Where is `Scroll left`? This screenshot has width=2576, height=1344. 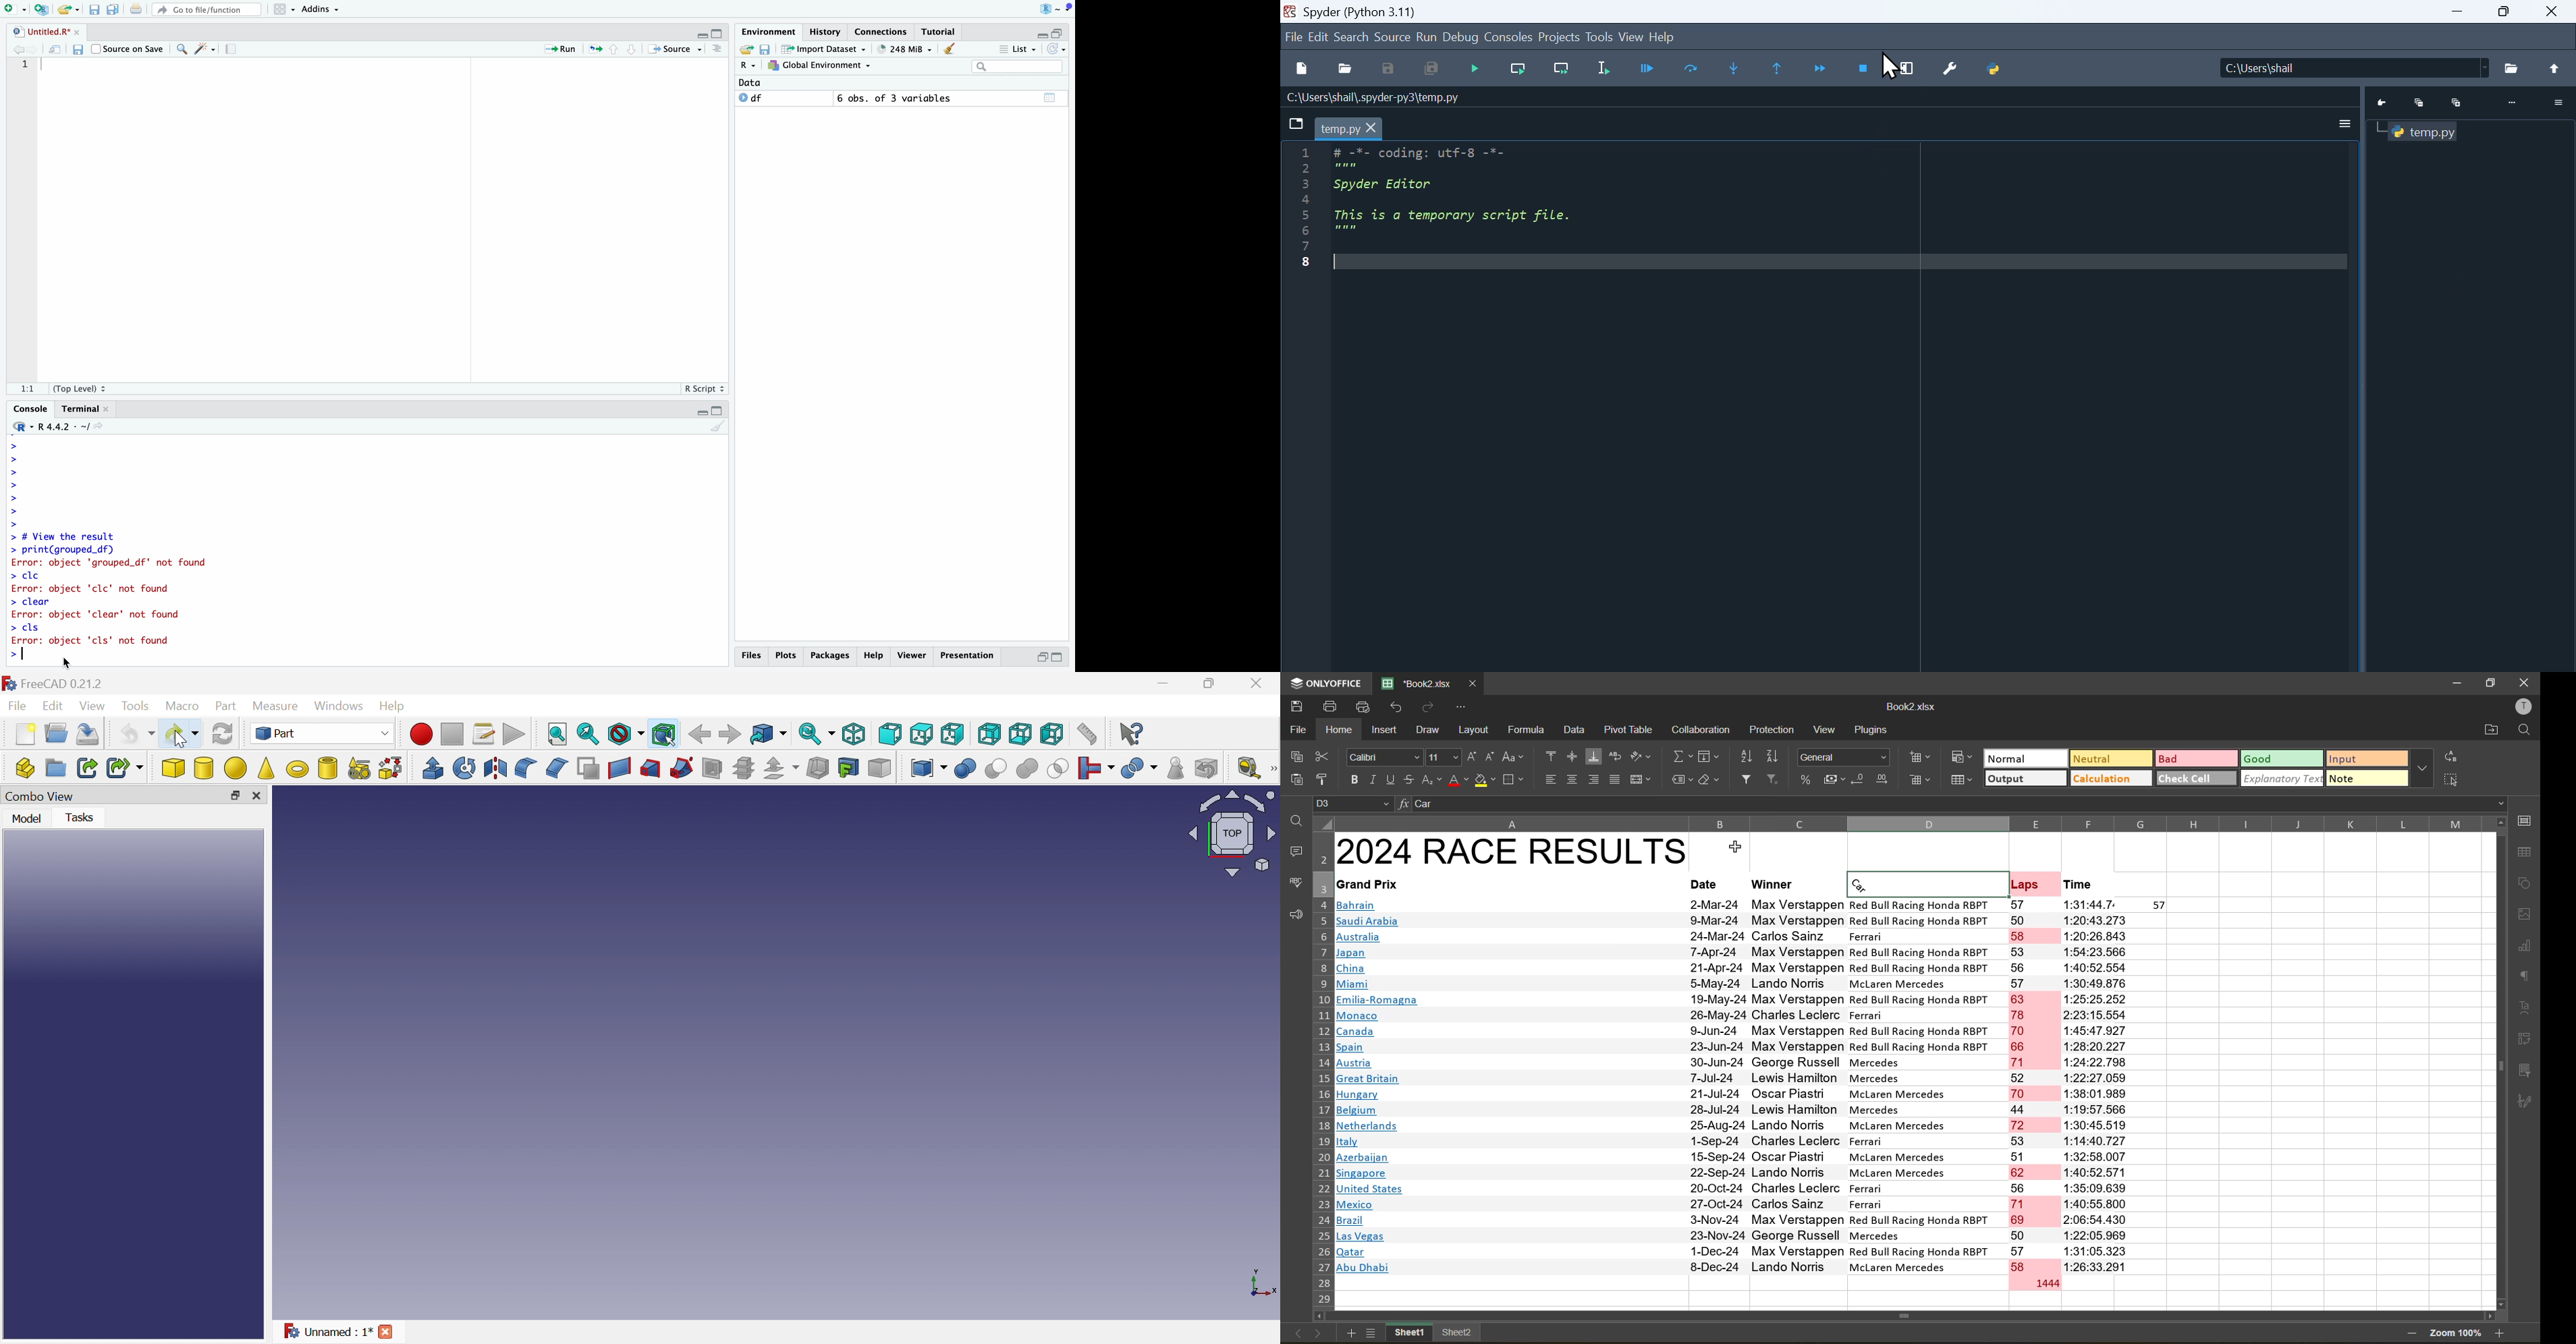
Scroll left is located at coordinates (1321, 1316).